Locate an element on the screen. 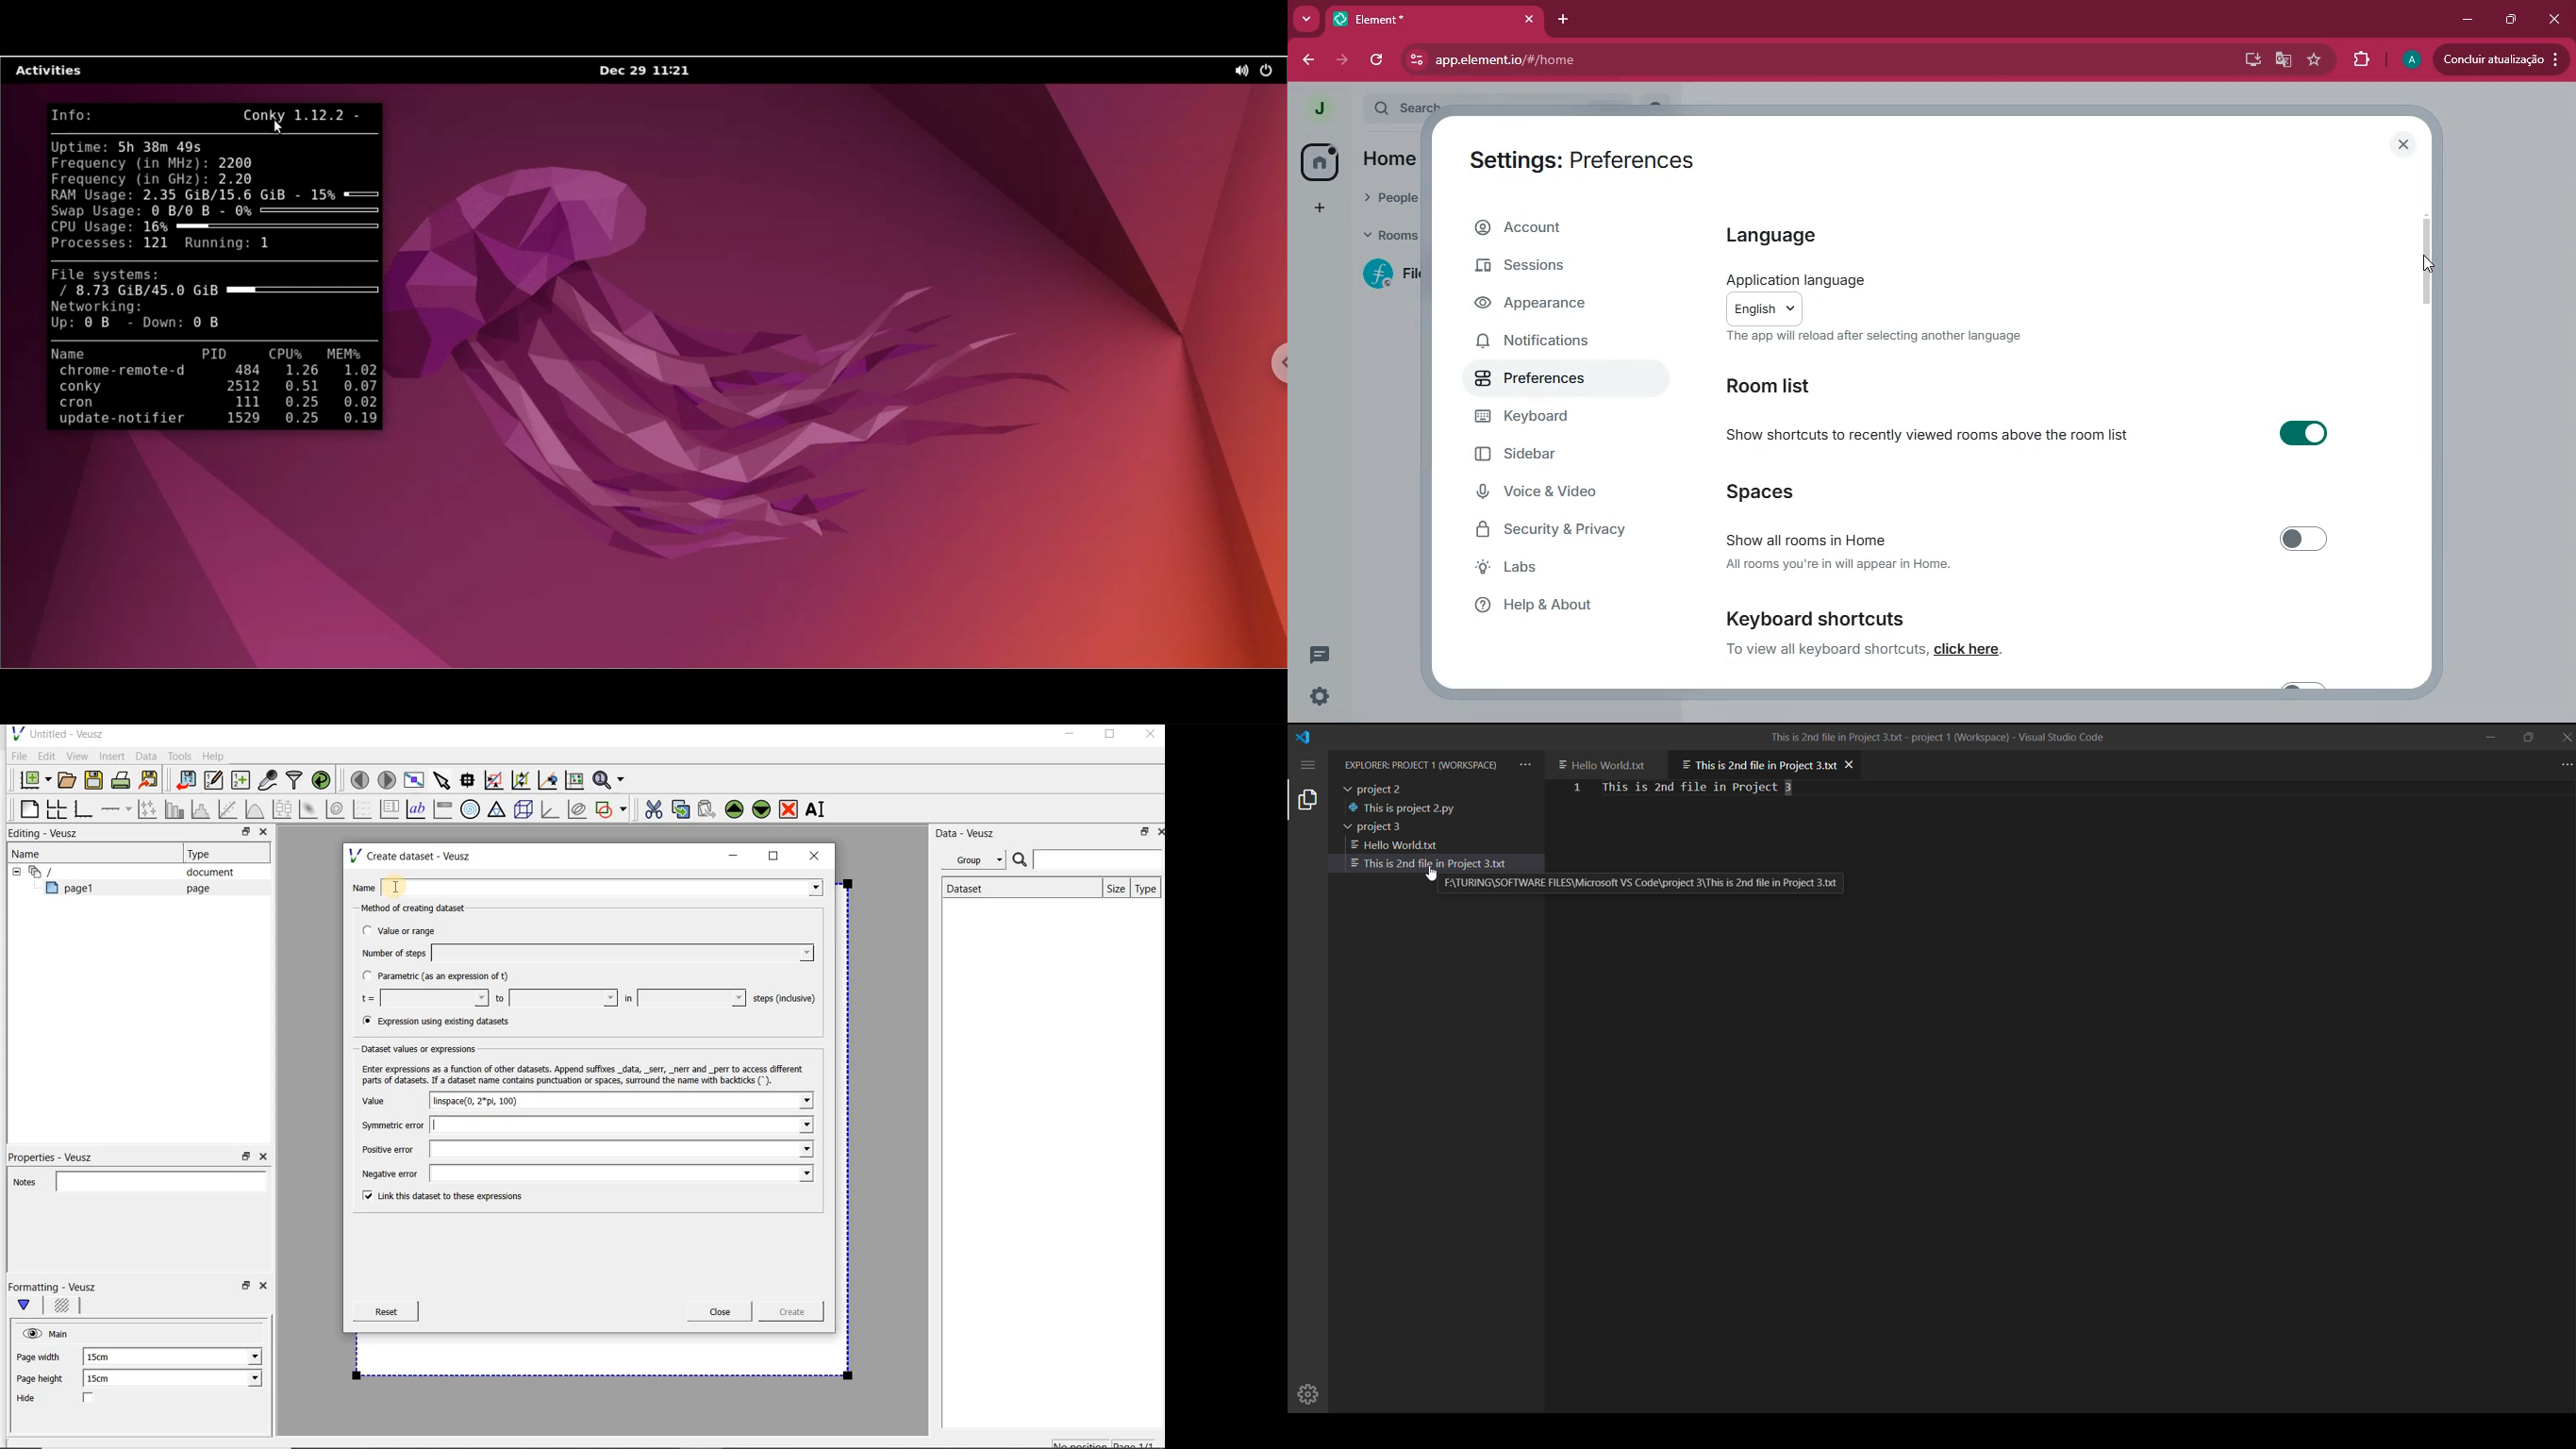  Data - Veusz is located at coordinates (971, 833).